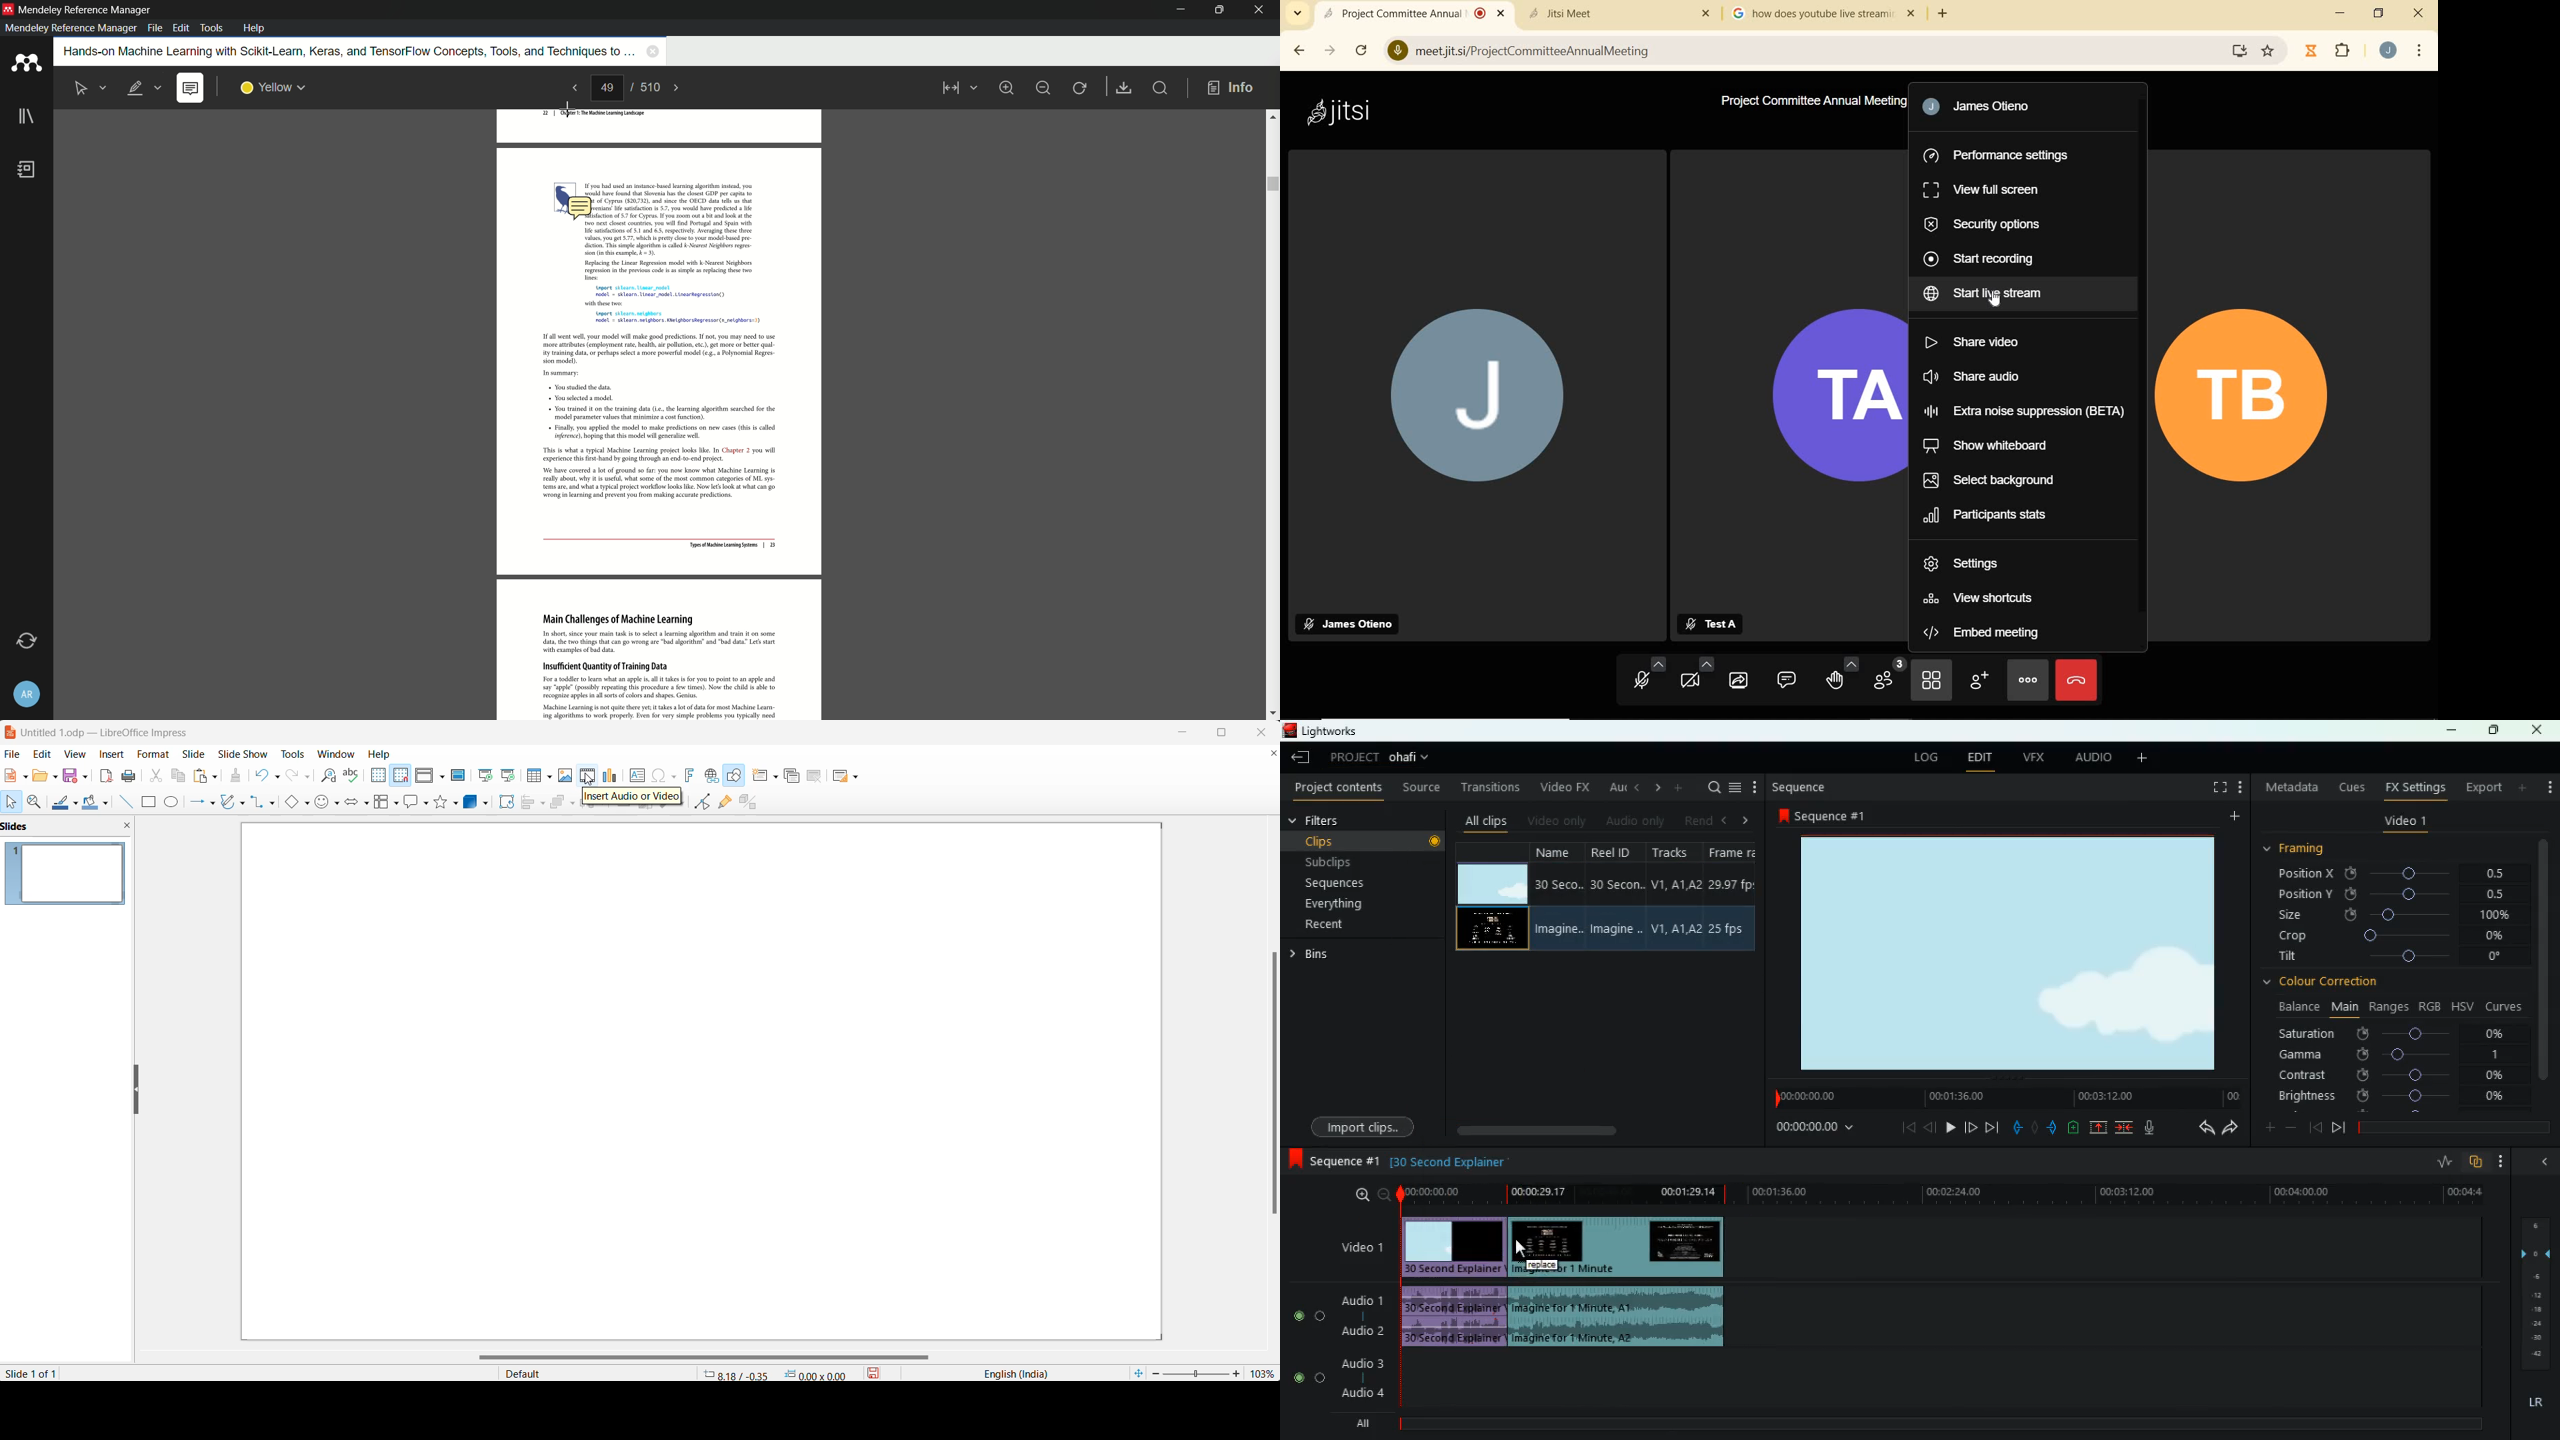 Image resolution: width=2576 pixels, height=1456 pixels. What do you see at coordinates (2328, 981) in the screenshot?
I see `colour correction` at bounding box center [2328, 981].